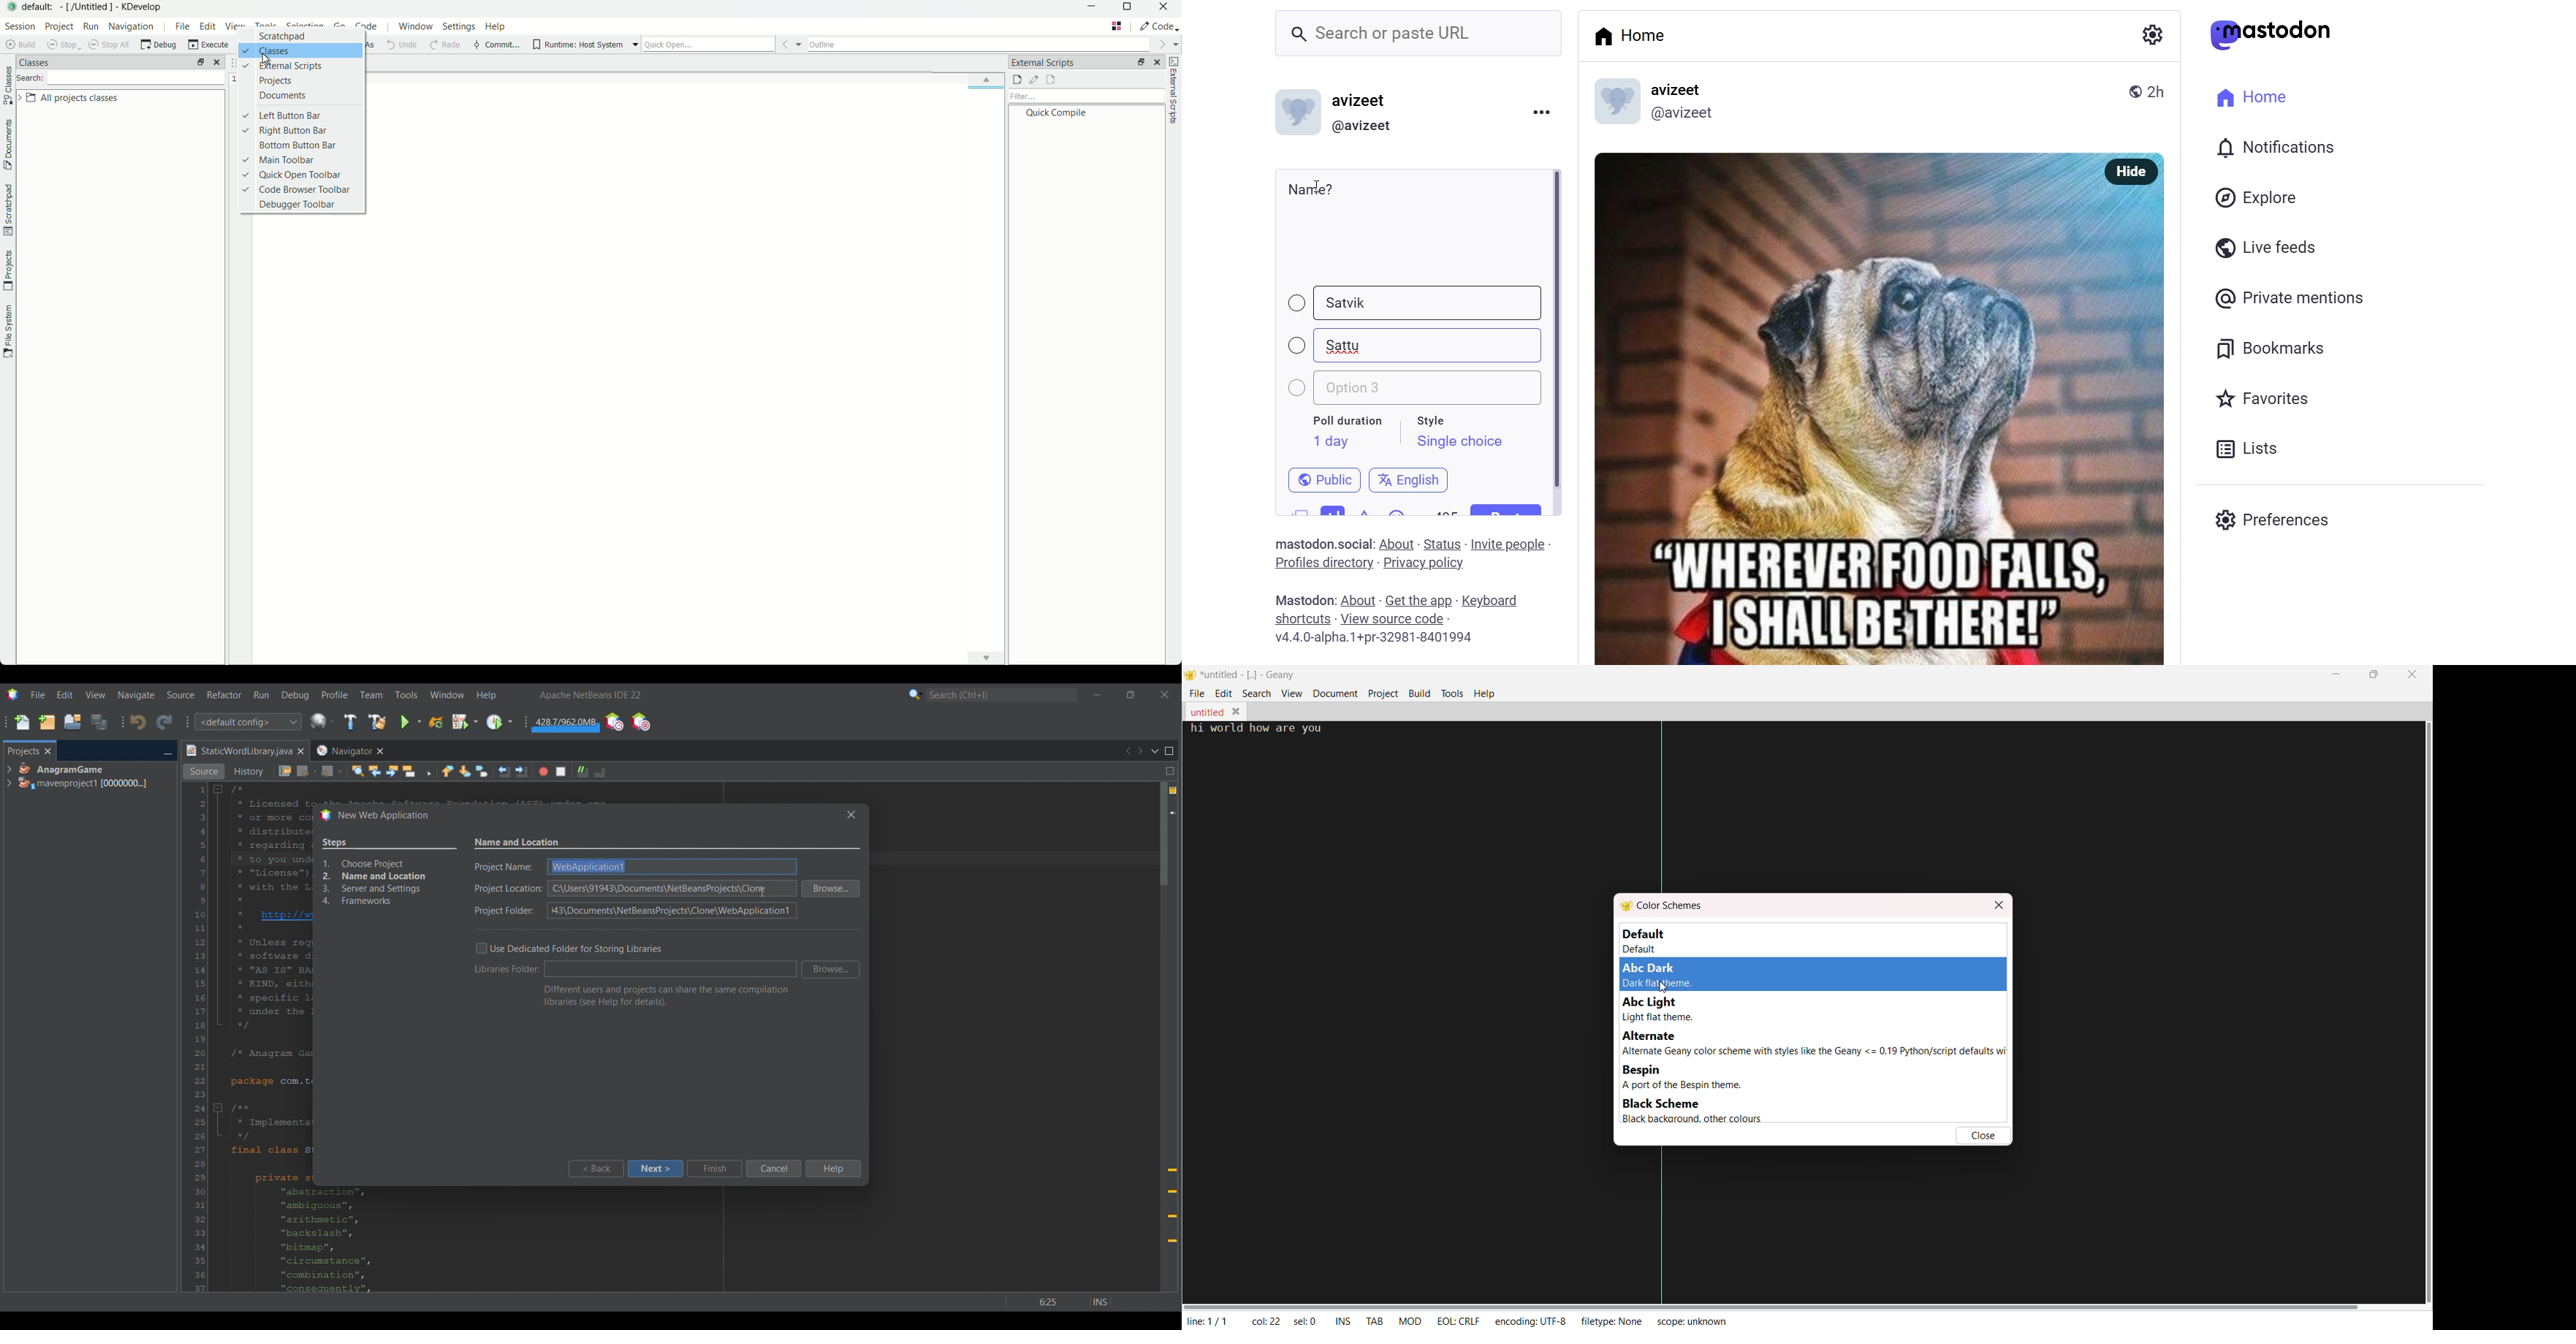 The image size is (2576, 1344). What do you see at coordinates (298, 113) in the screenshot?
I see `left button bar` at bounding box center [298, 113].